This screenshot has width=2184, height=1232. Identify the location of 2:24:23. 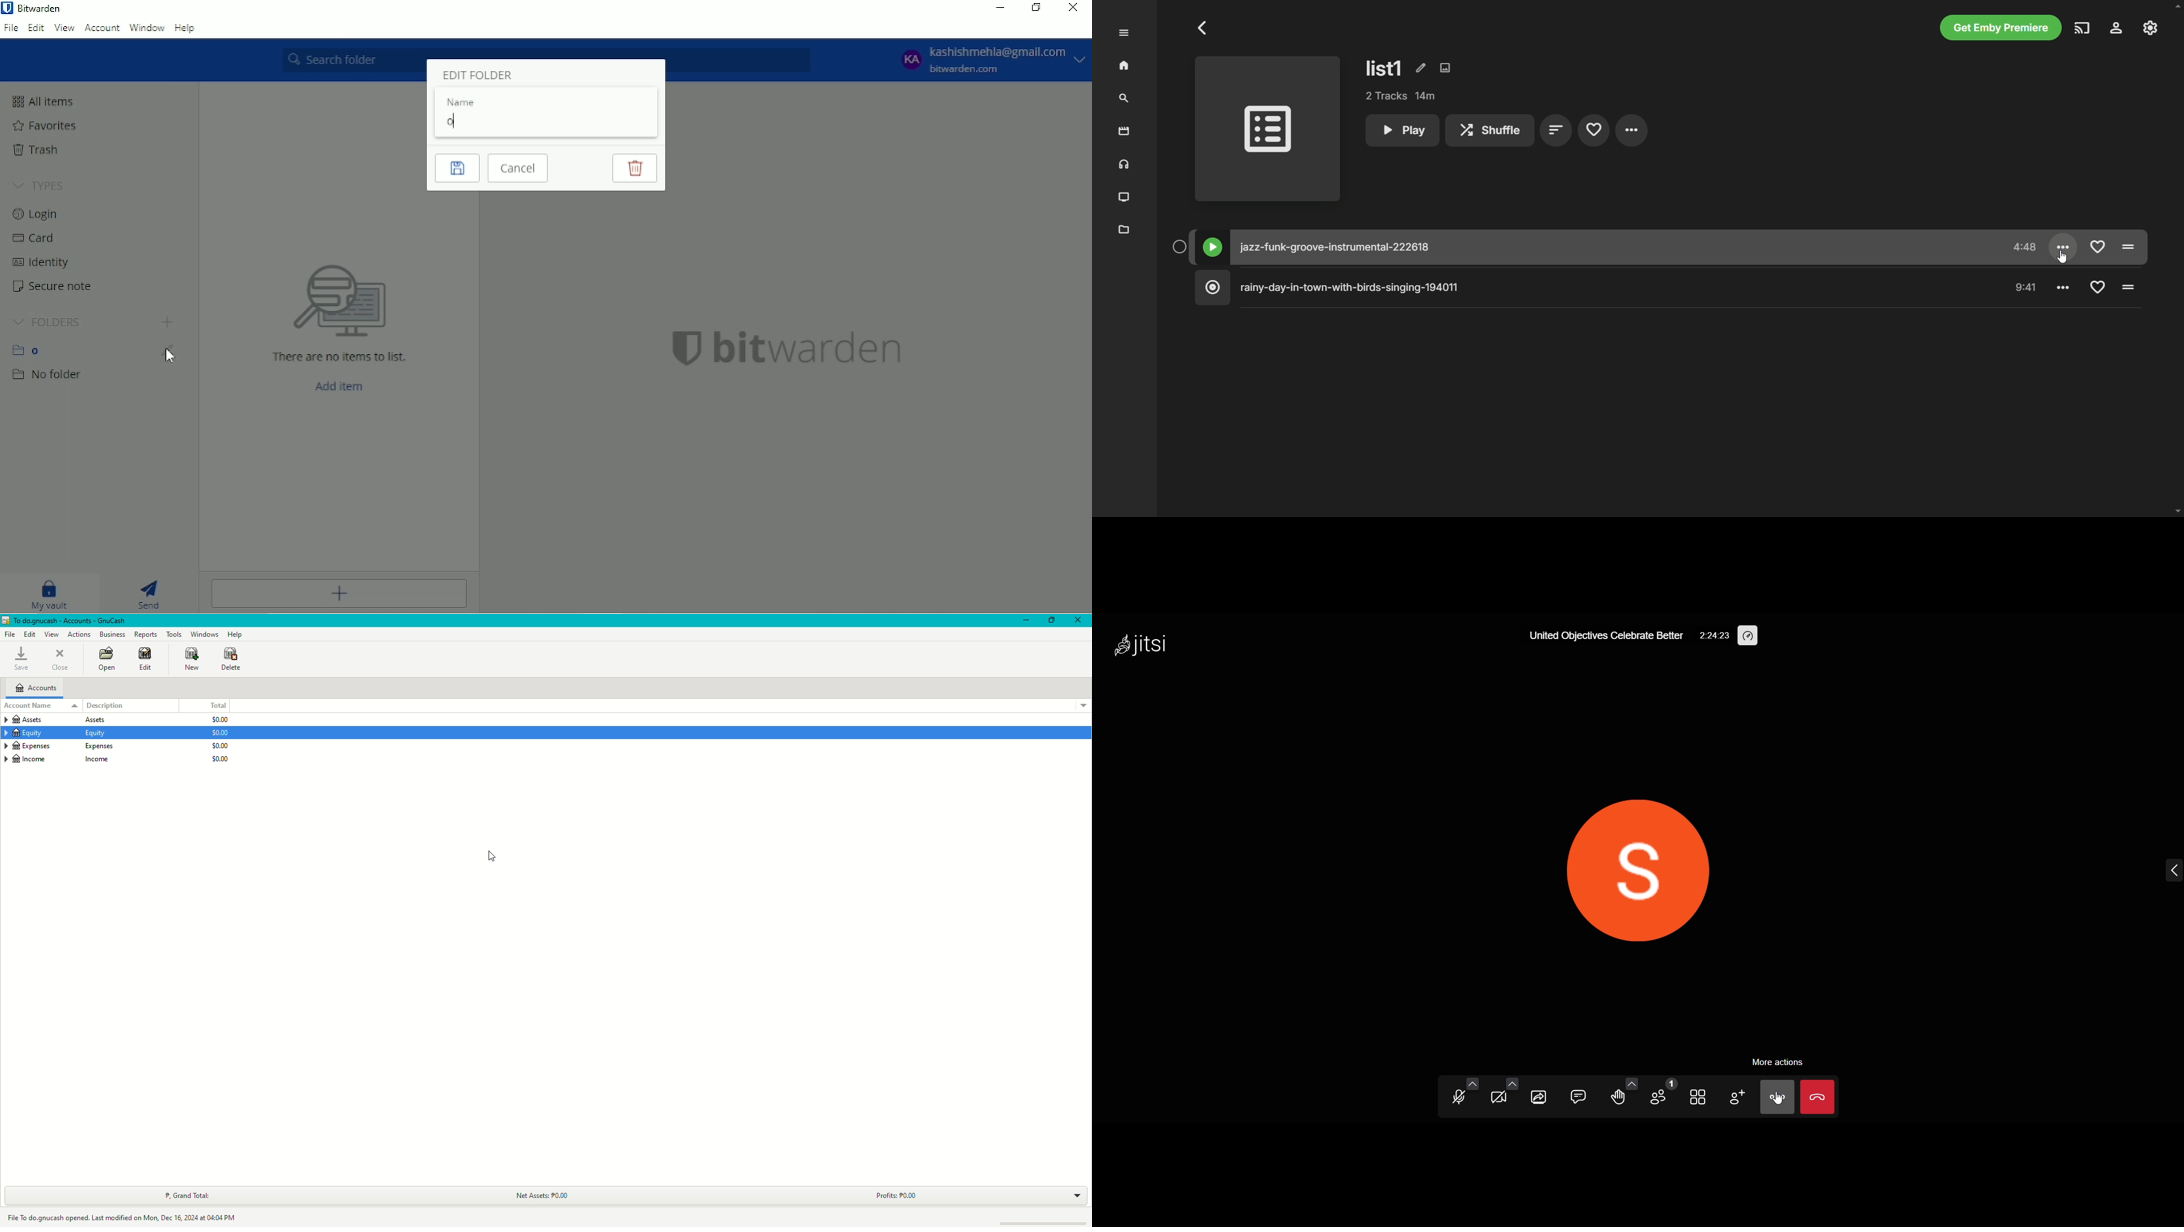
(1714, 636).